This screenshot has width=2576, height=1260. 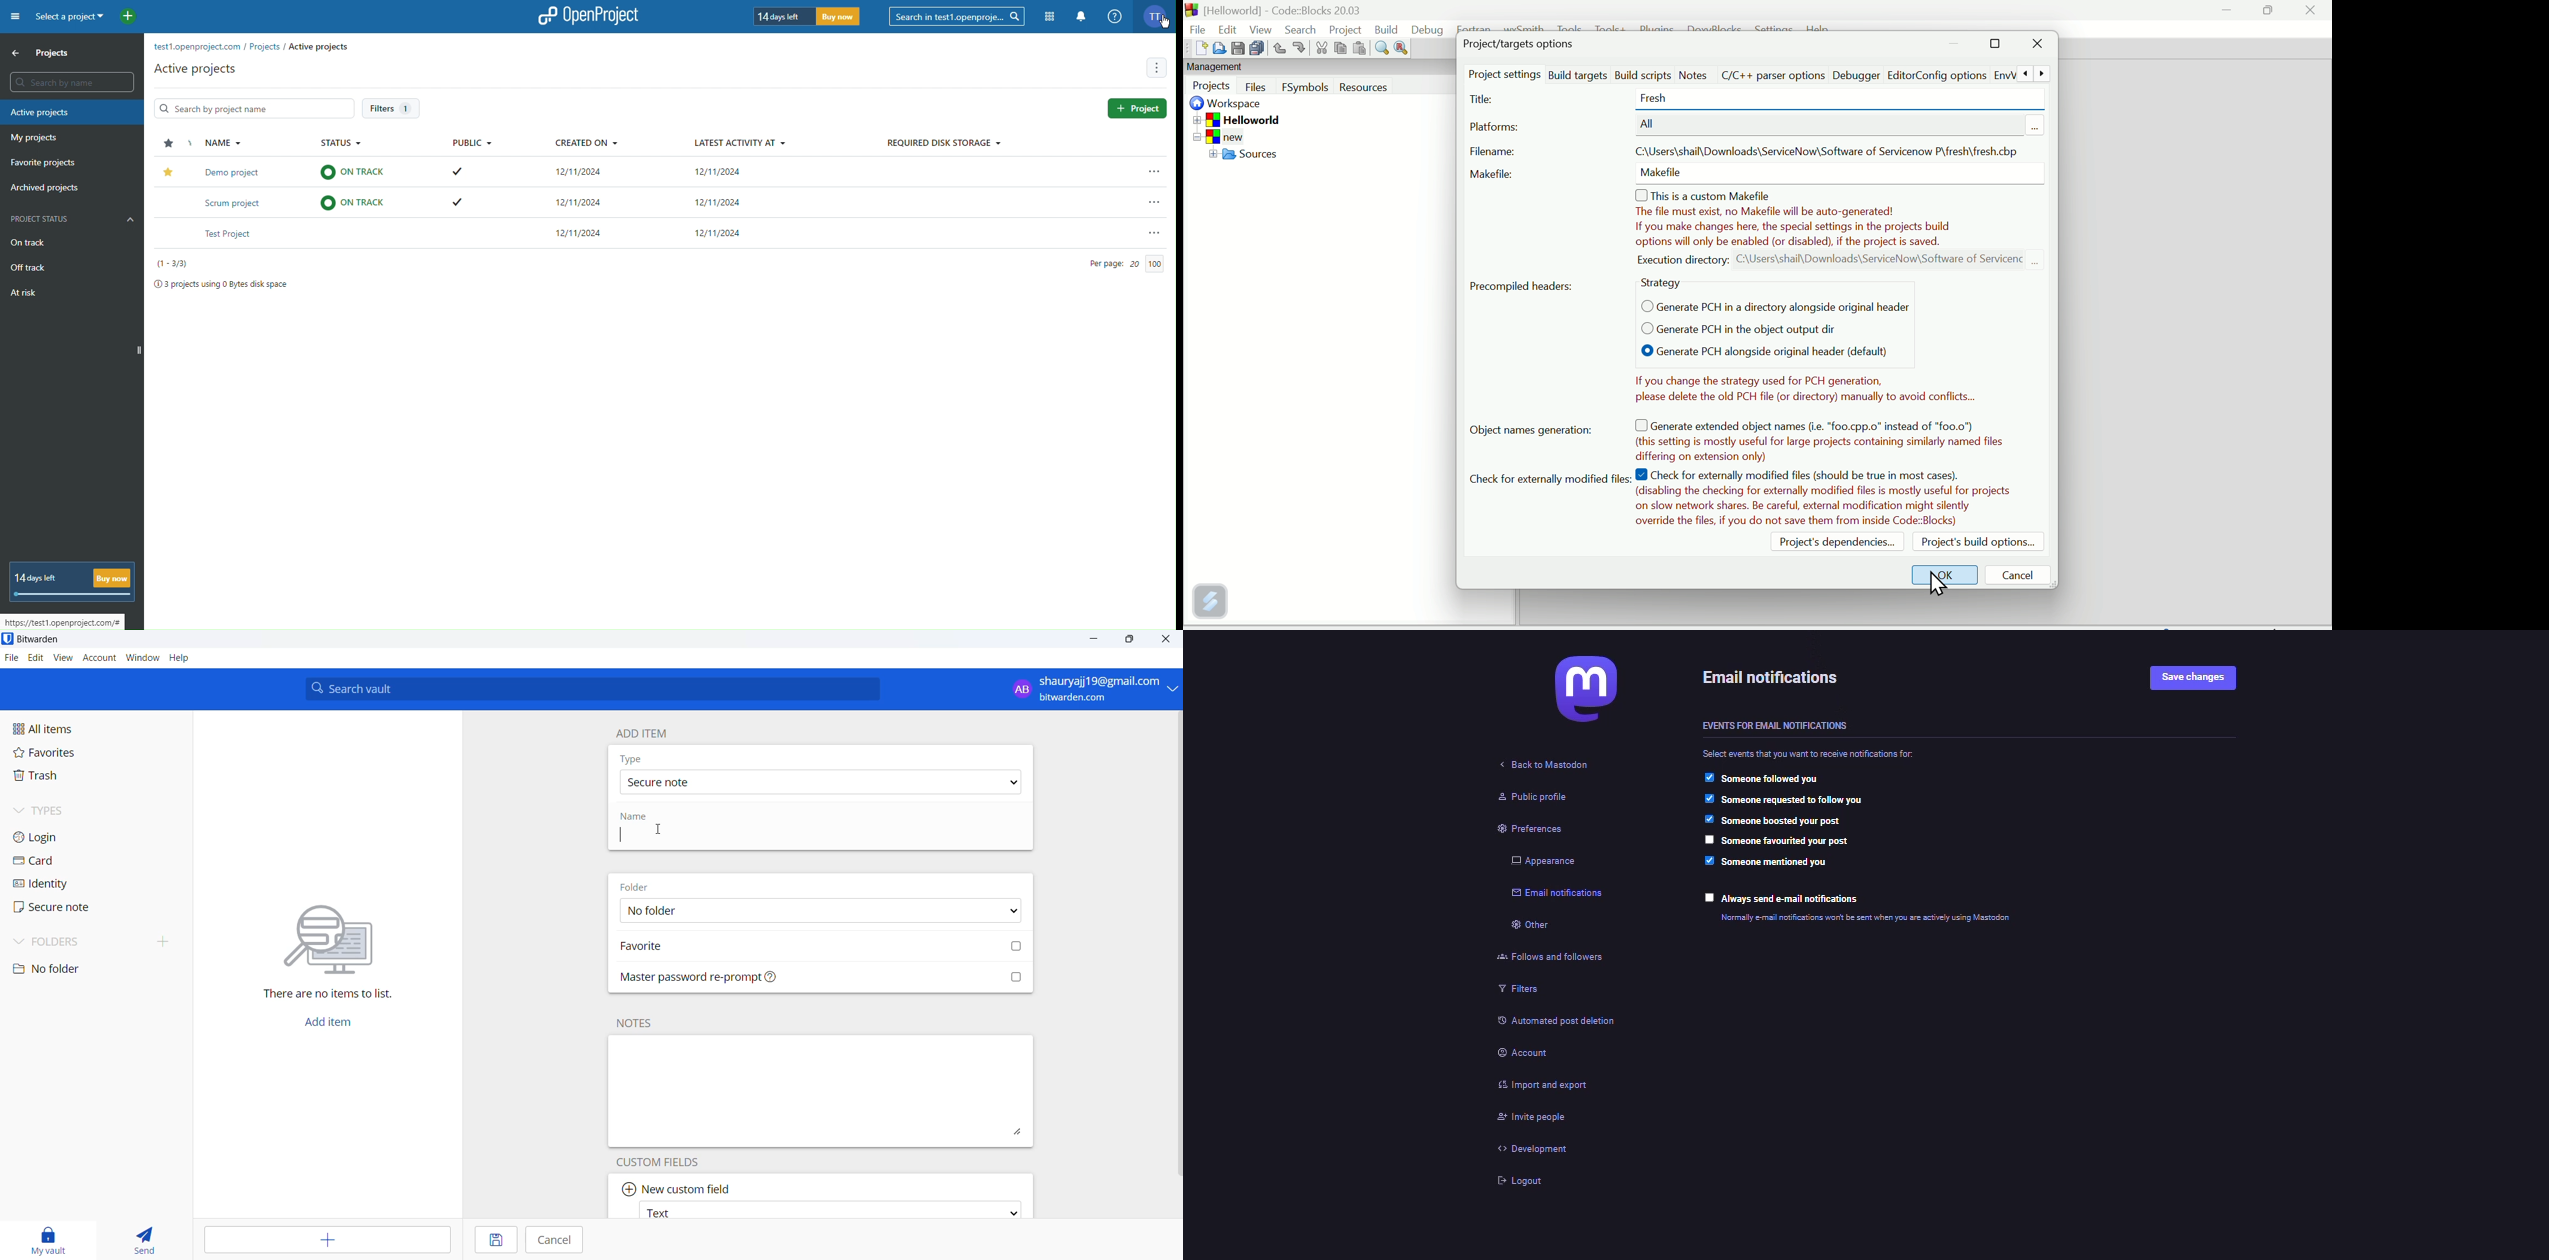 What do you see at coordinates (59, 810) in the screenshot?
I see `types` at bounding box center [59, 810].